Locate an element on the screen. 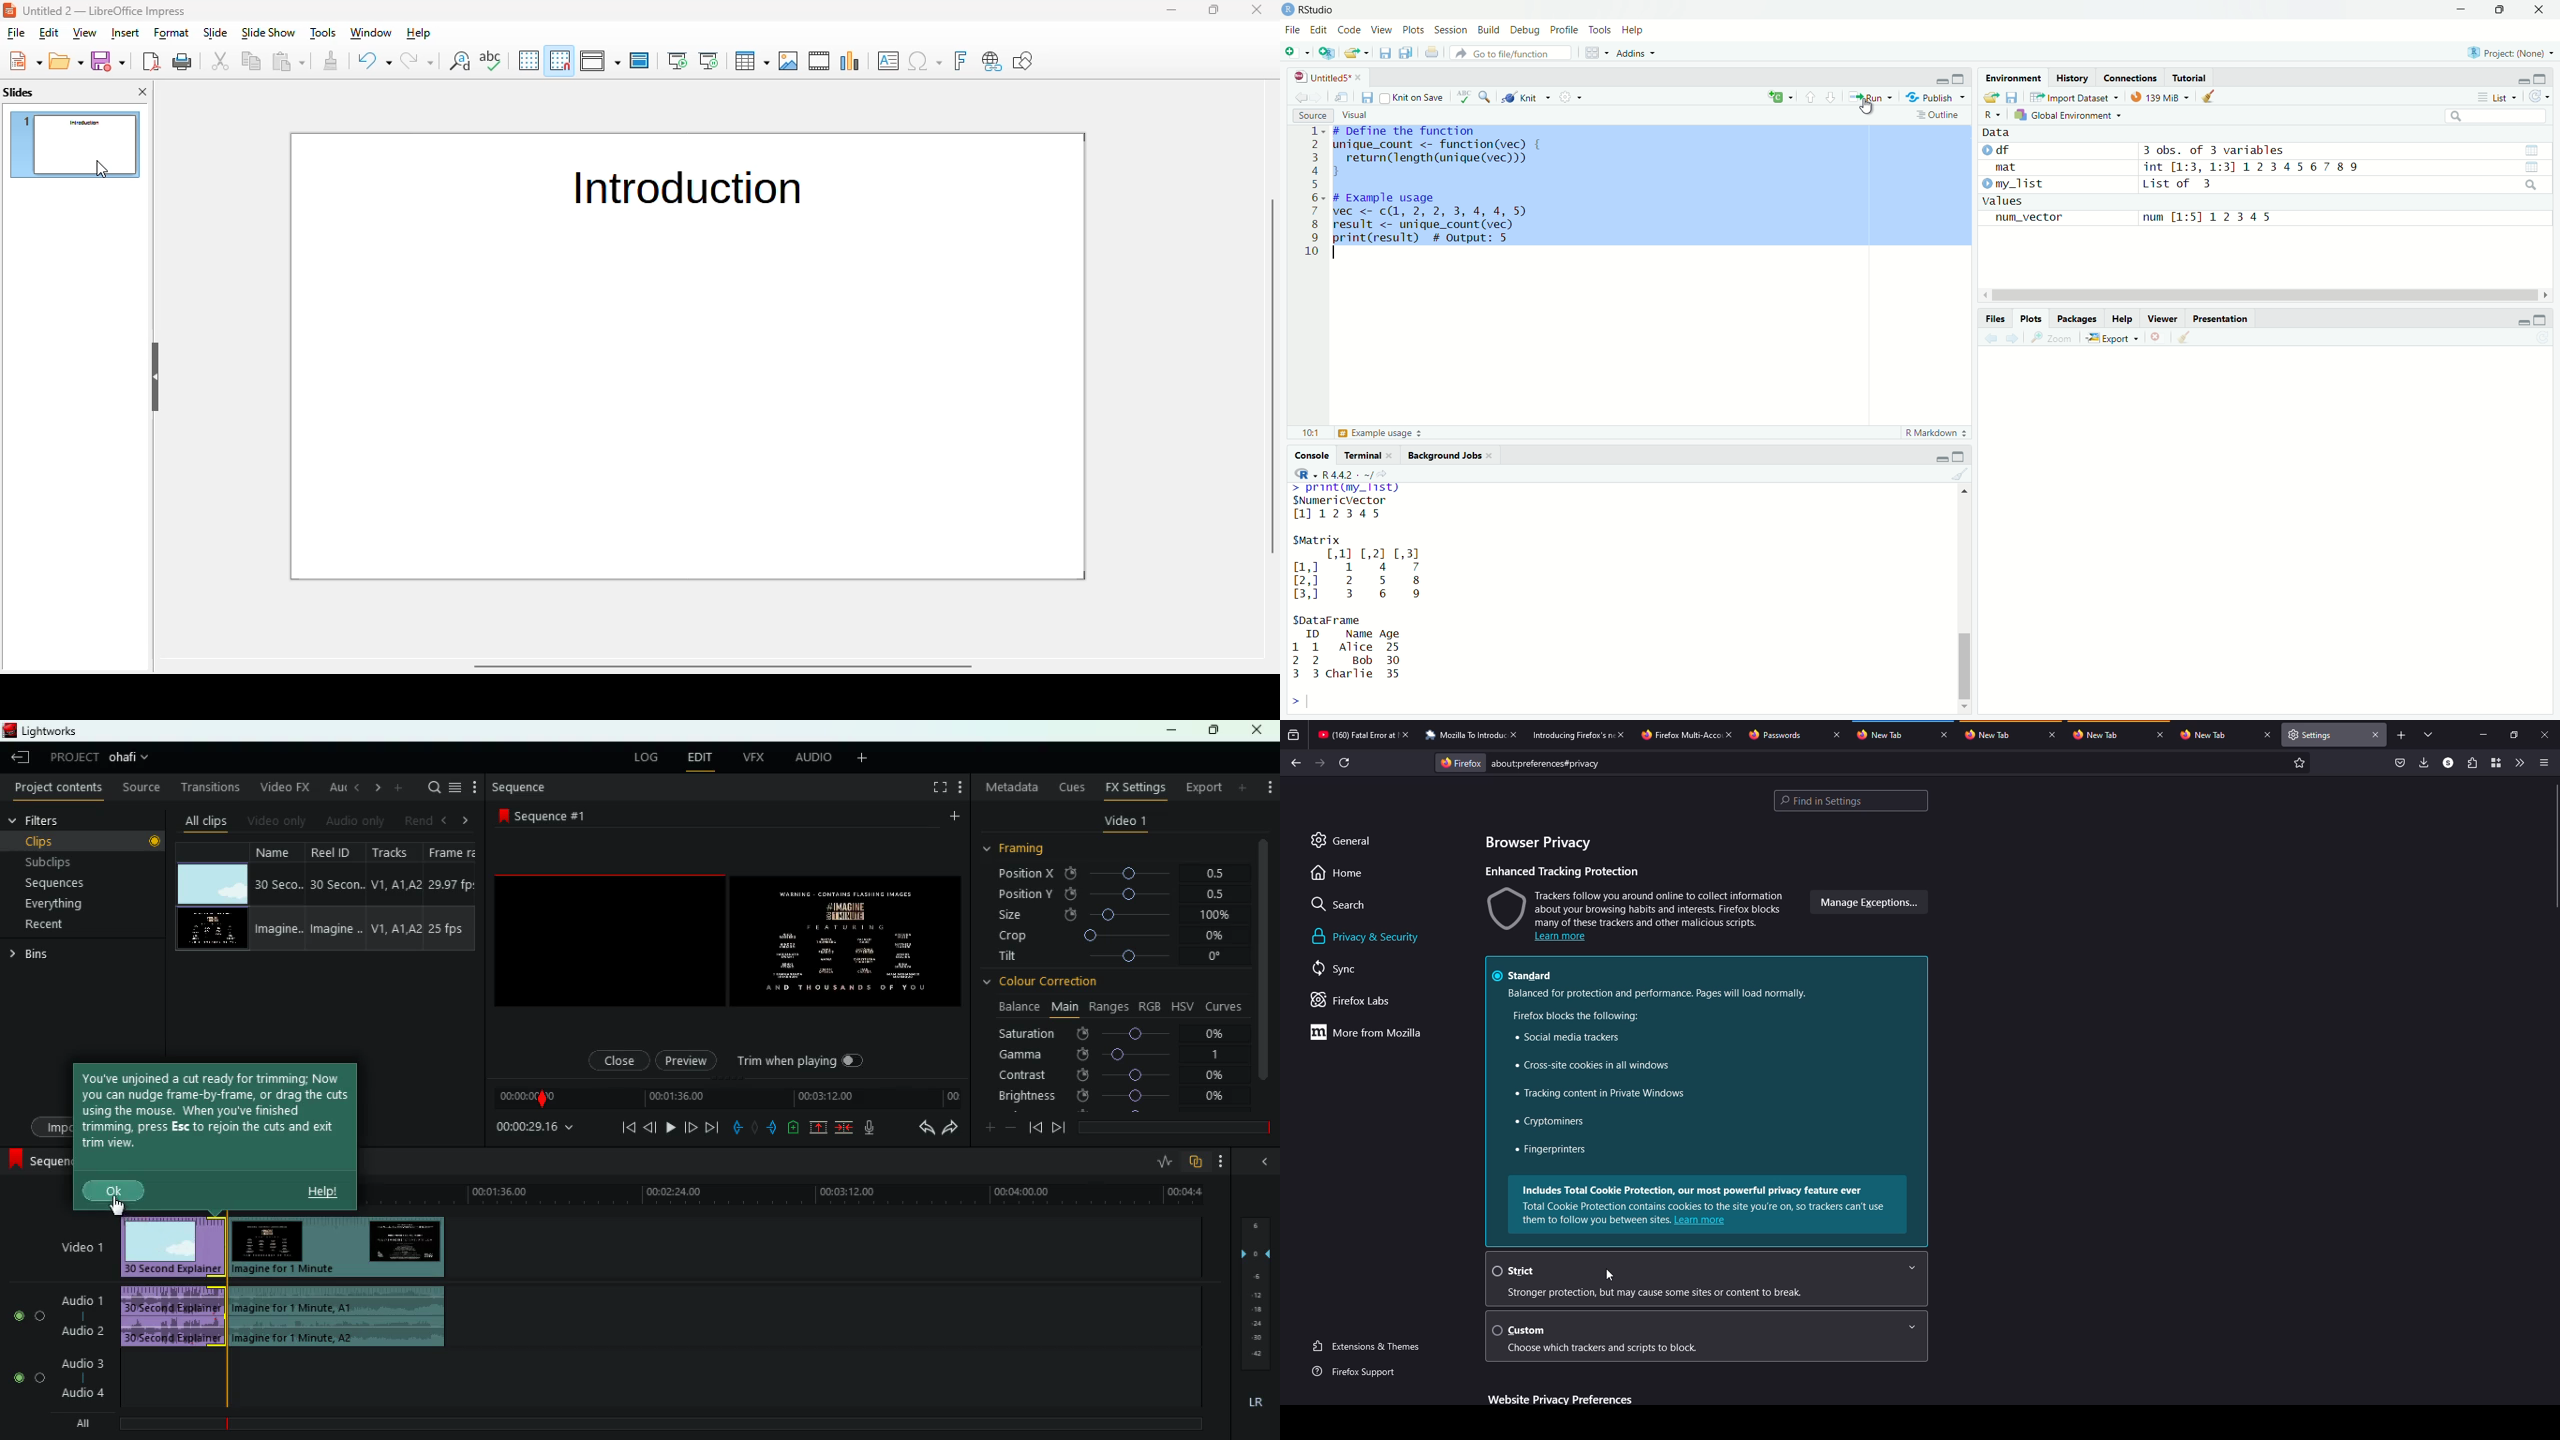 The width and height of the screenshot is (2576, 1456). Edit is located at coordinates (1321, 31).